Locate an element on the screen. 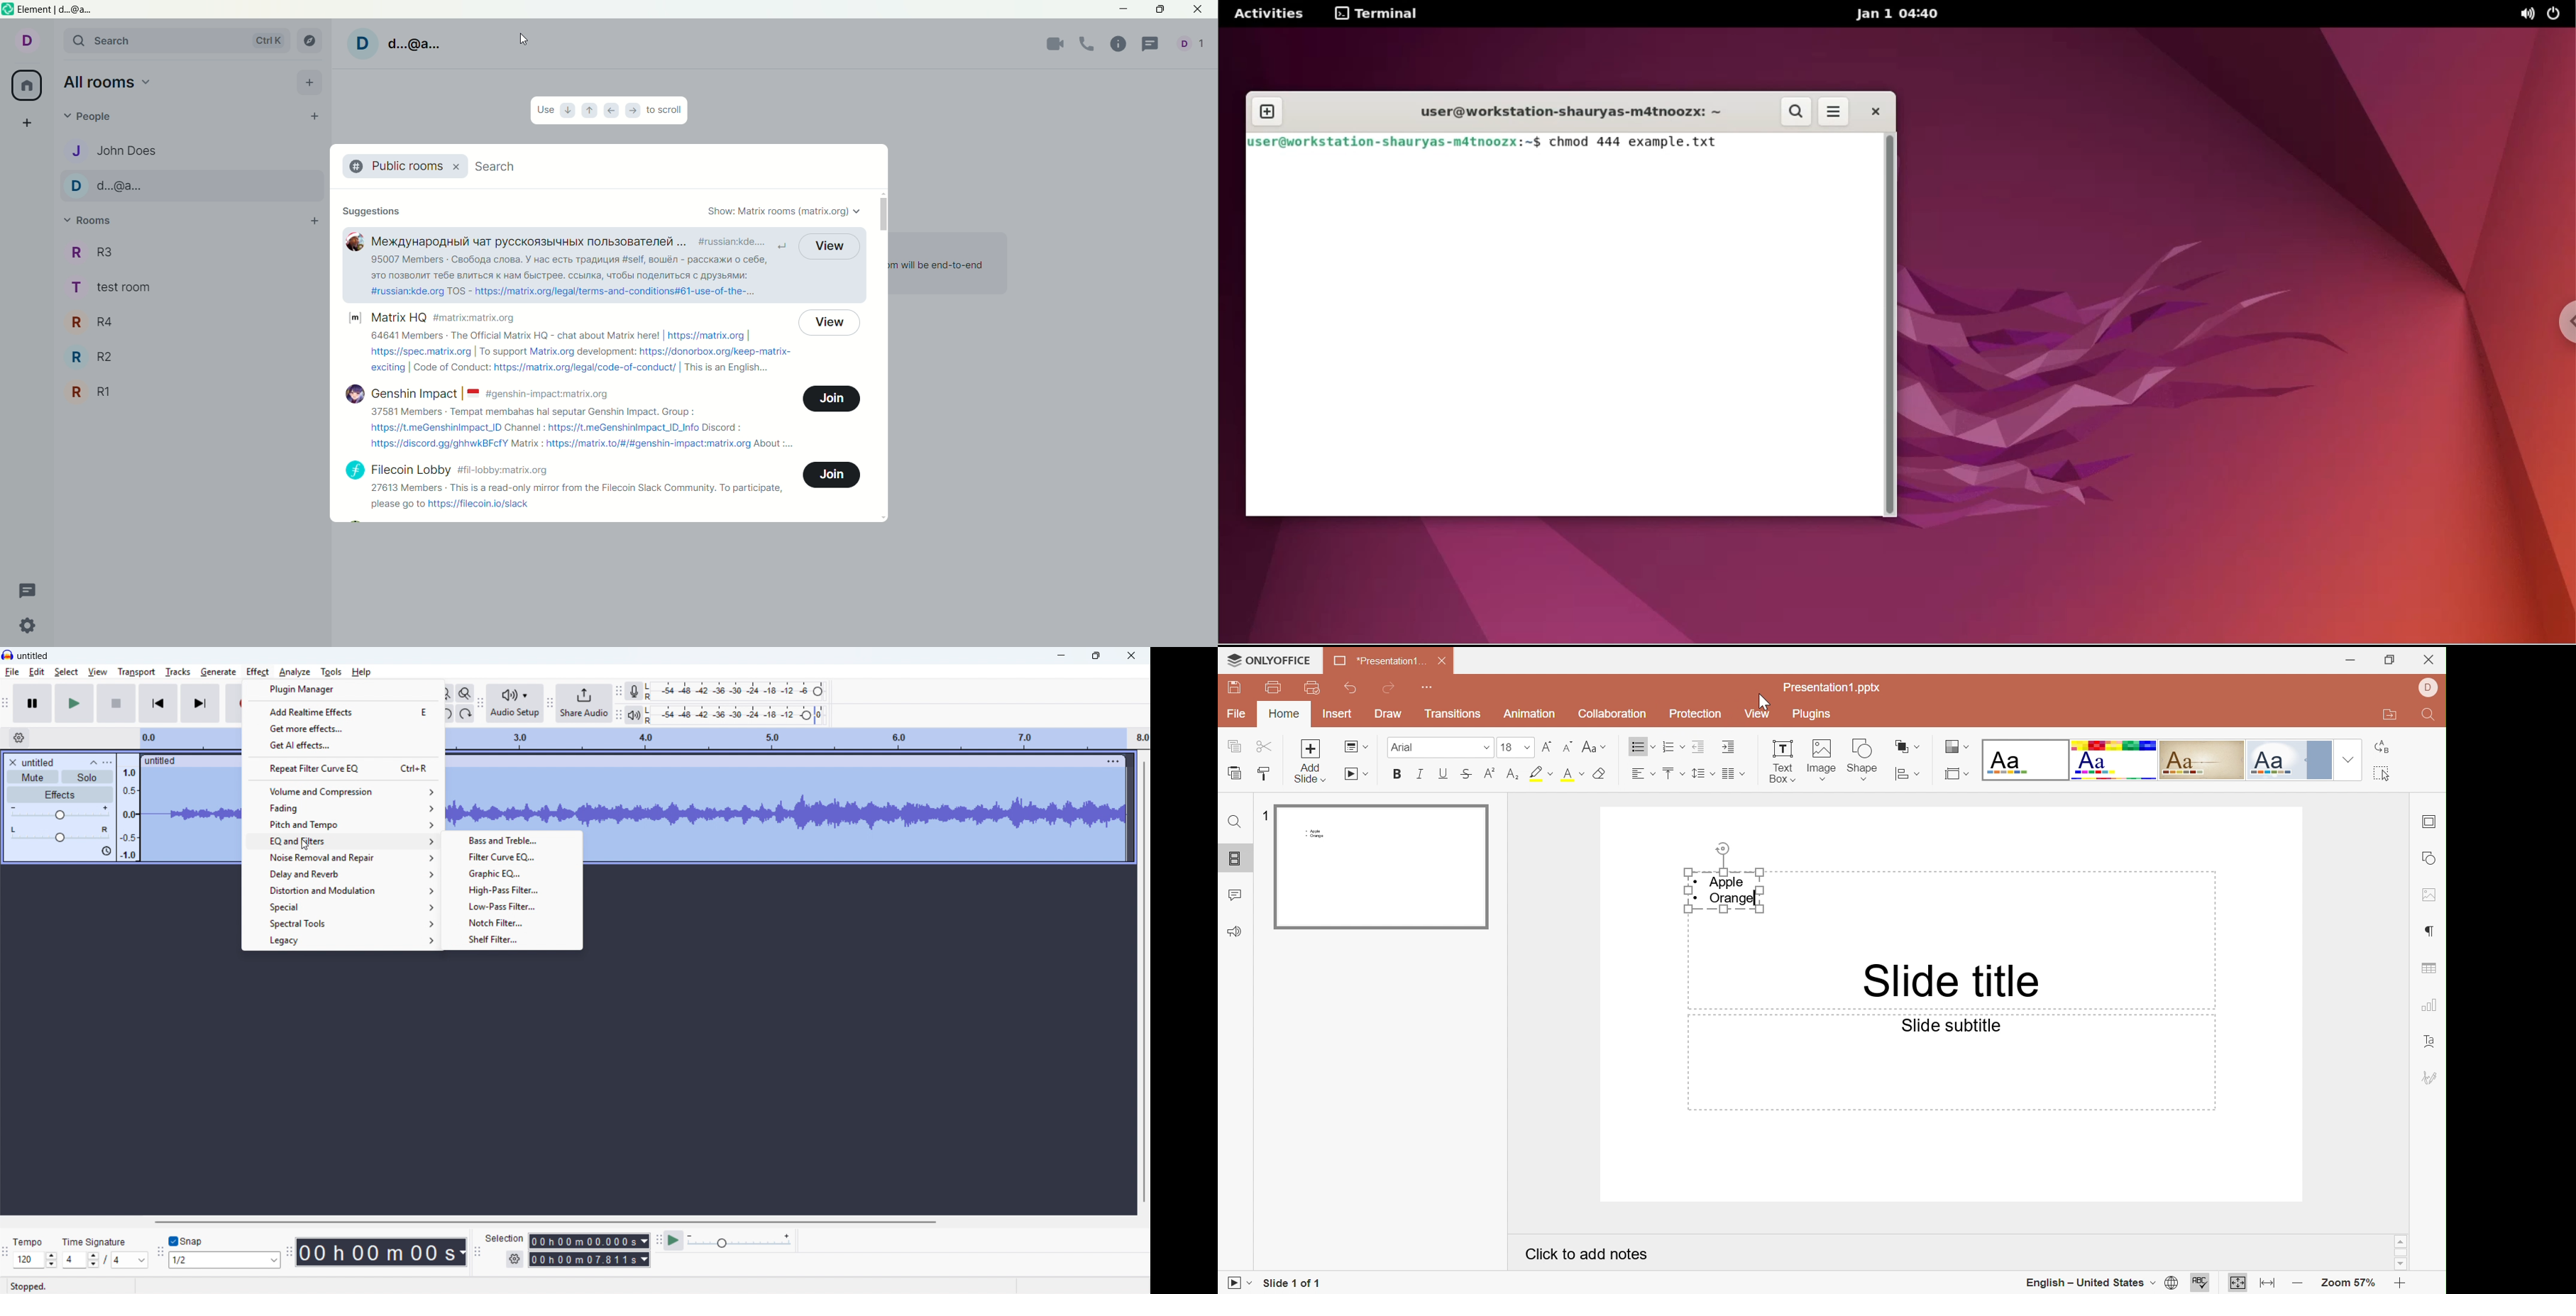  Select all is located at coordinates (2388, 776).